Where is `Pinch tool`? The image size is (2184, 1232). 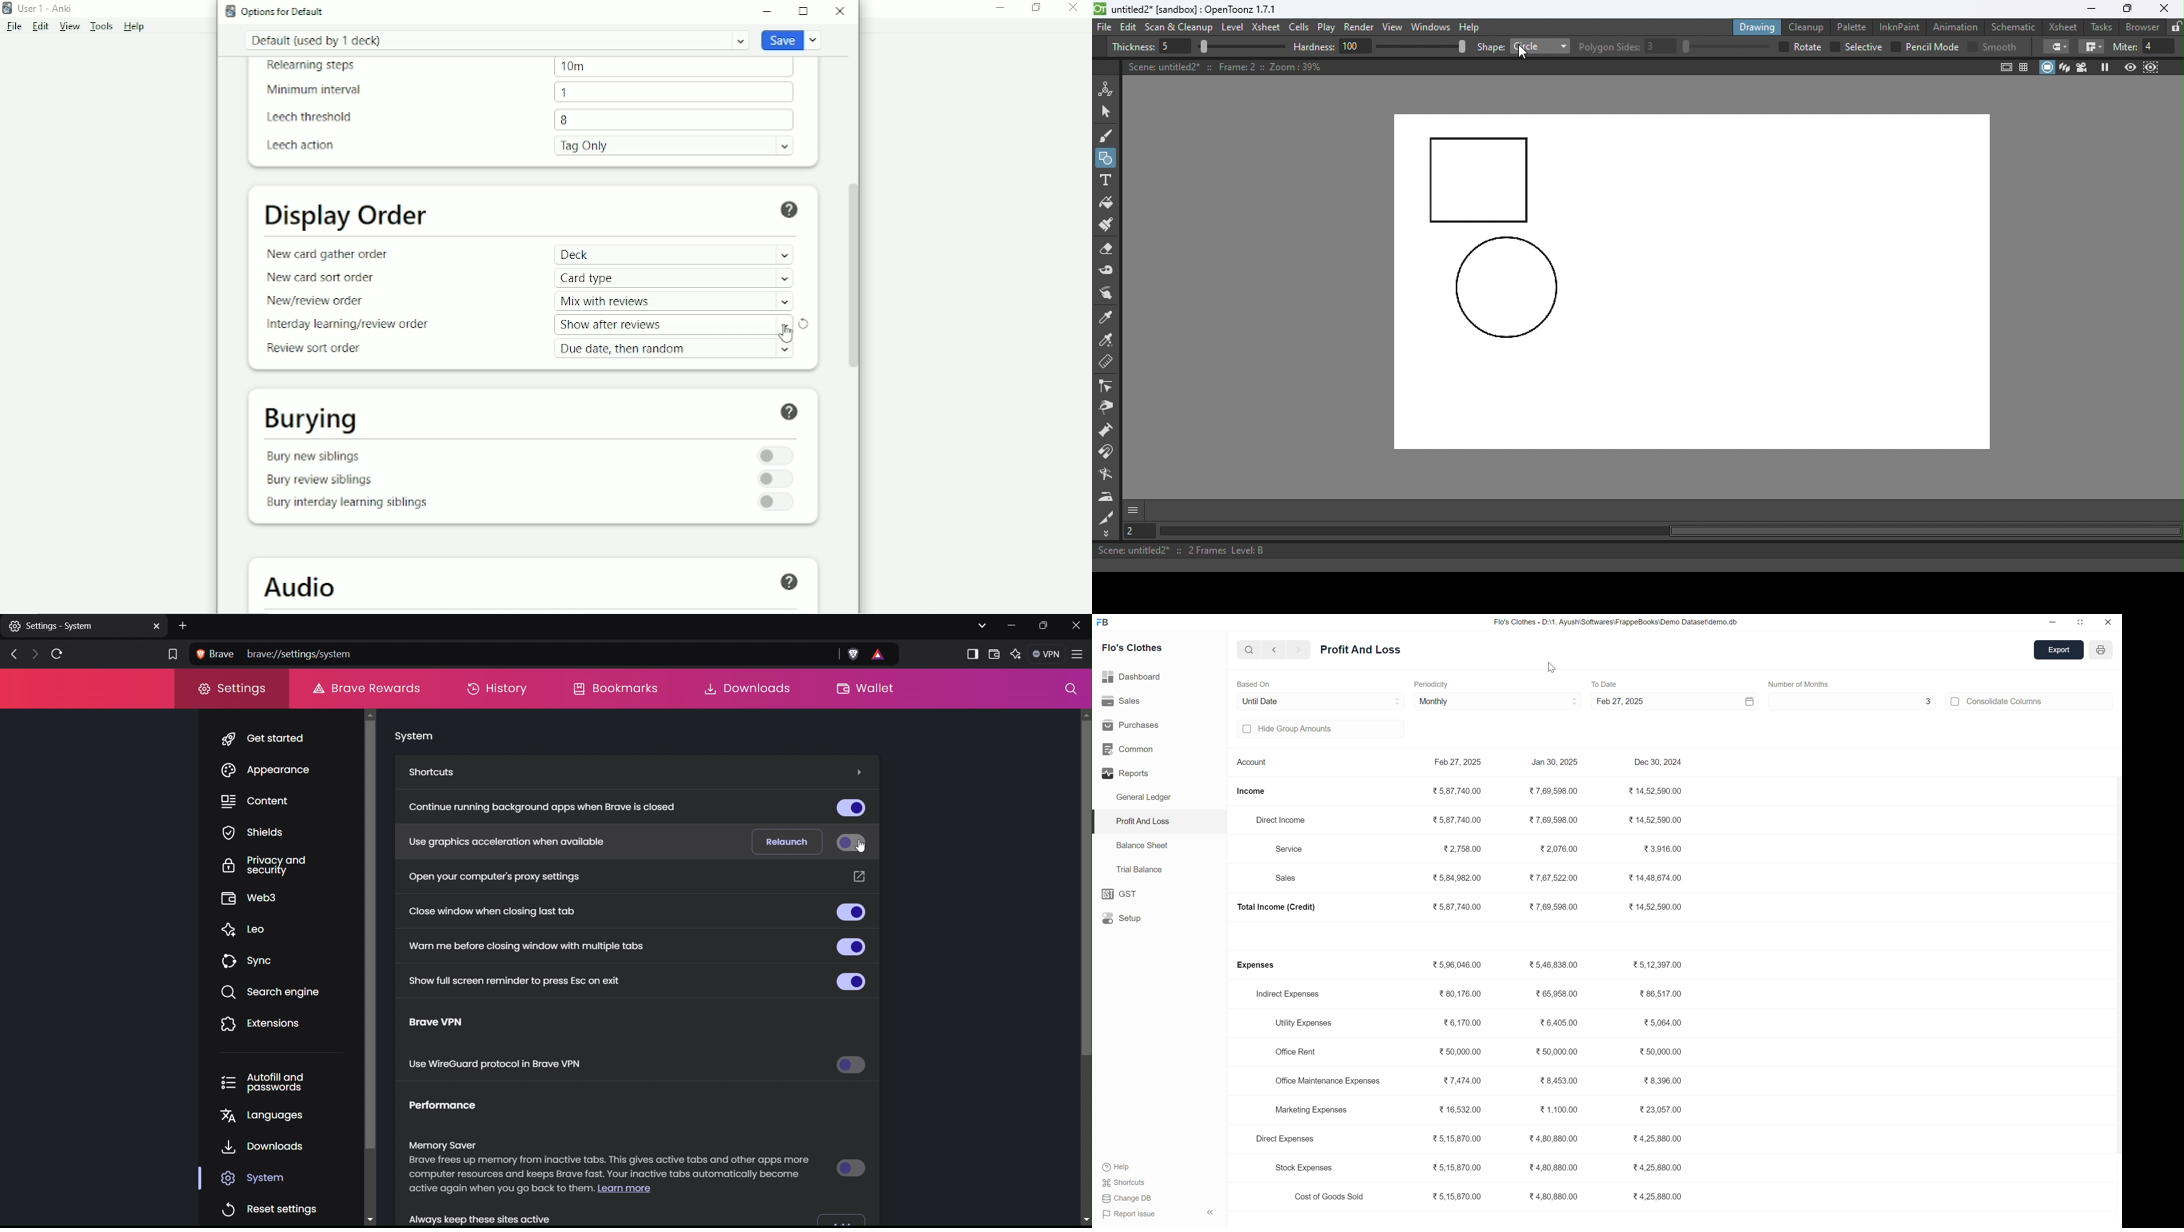
Pinch tool is located at coordinates (1106, 410).